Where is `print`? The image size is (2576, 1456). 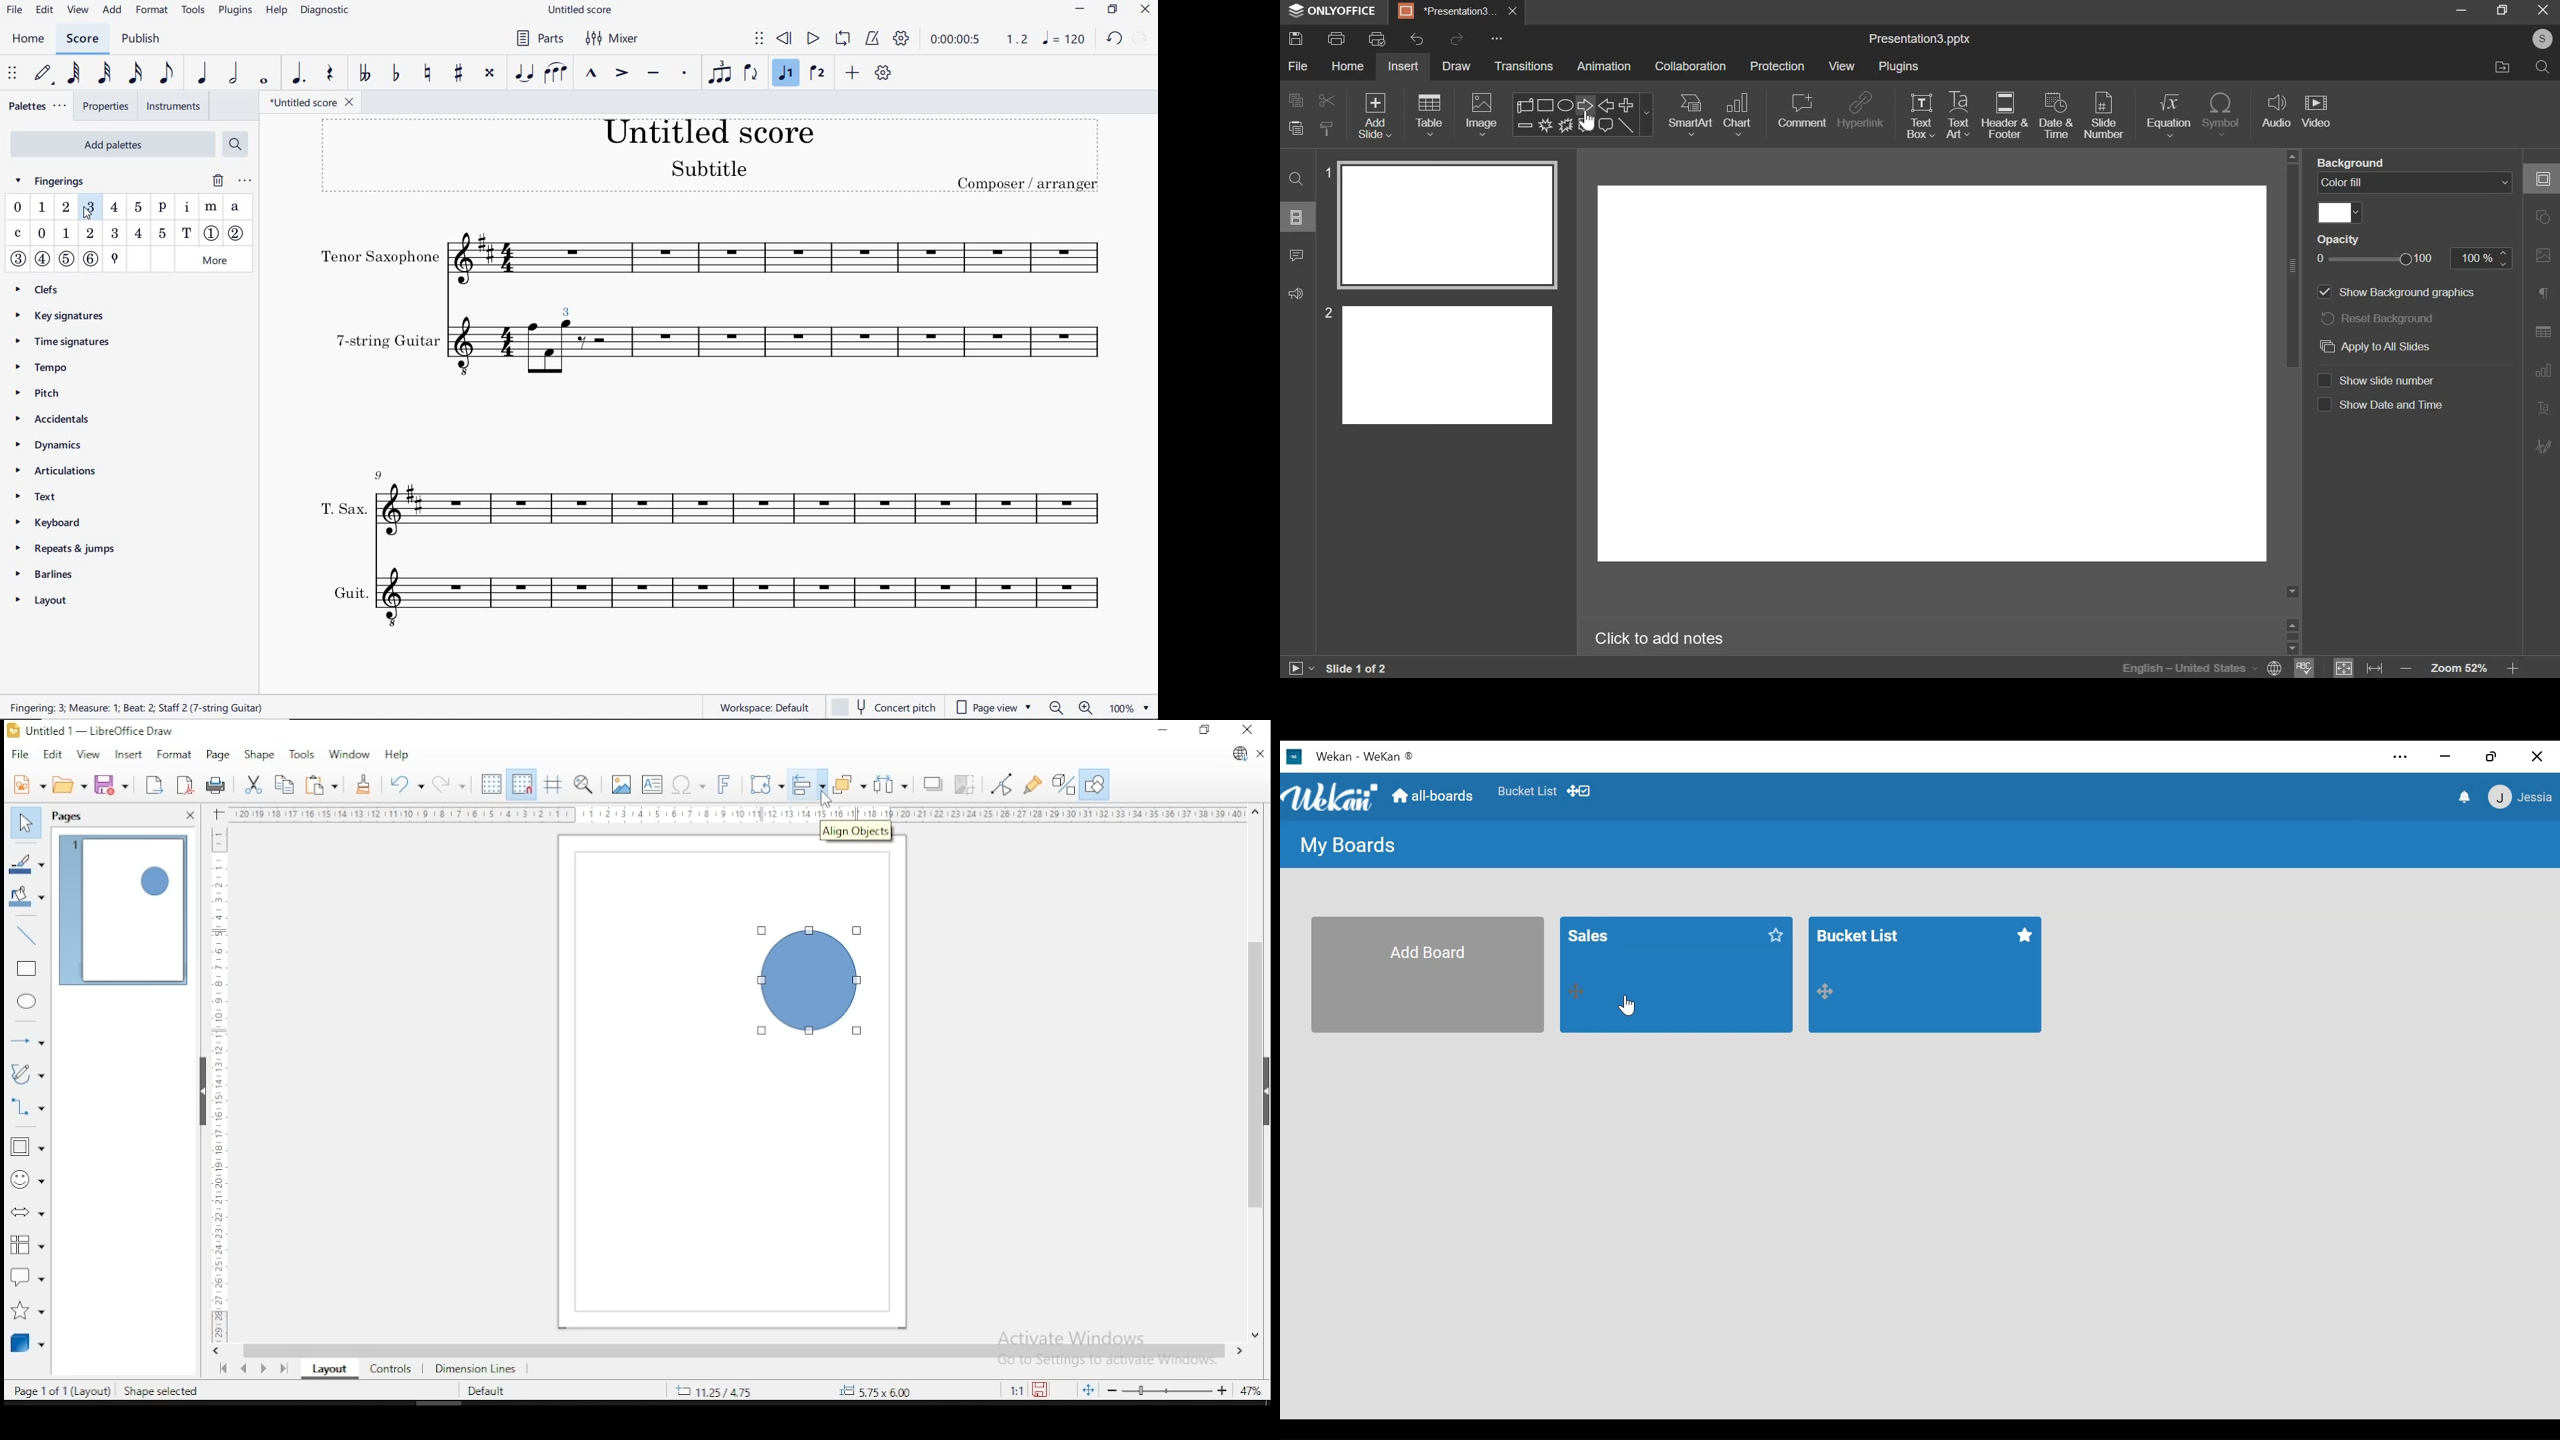
print is located at coordinates (217, 786).